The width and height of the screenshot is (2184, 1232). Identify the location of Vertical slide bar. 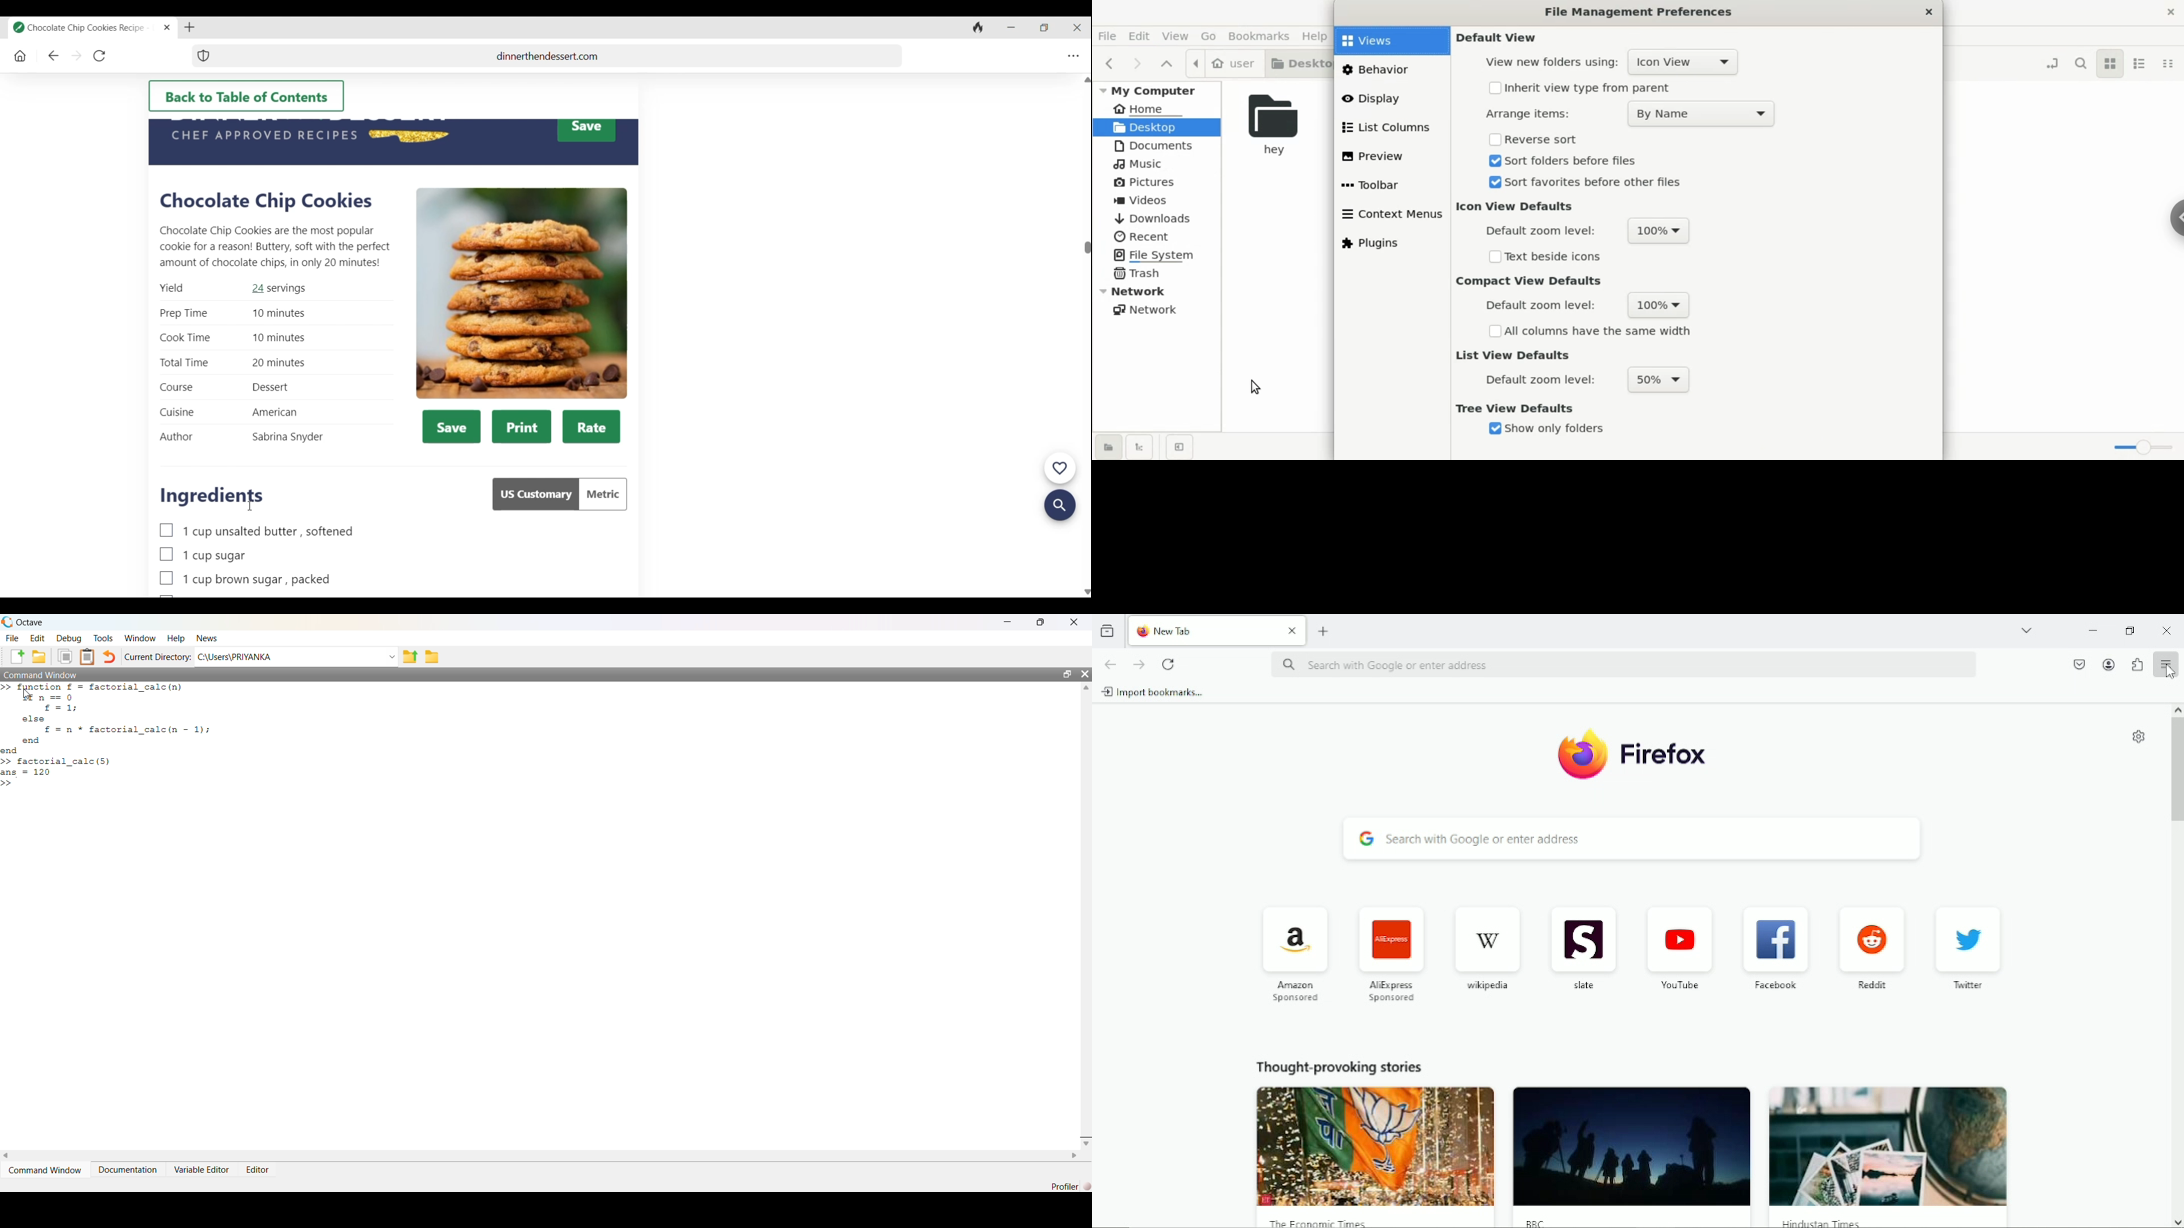
(1088, 335).